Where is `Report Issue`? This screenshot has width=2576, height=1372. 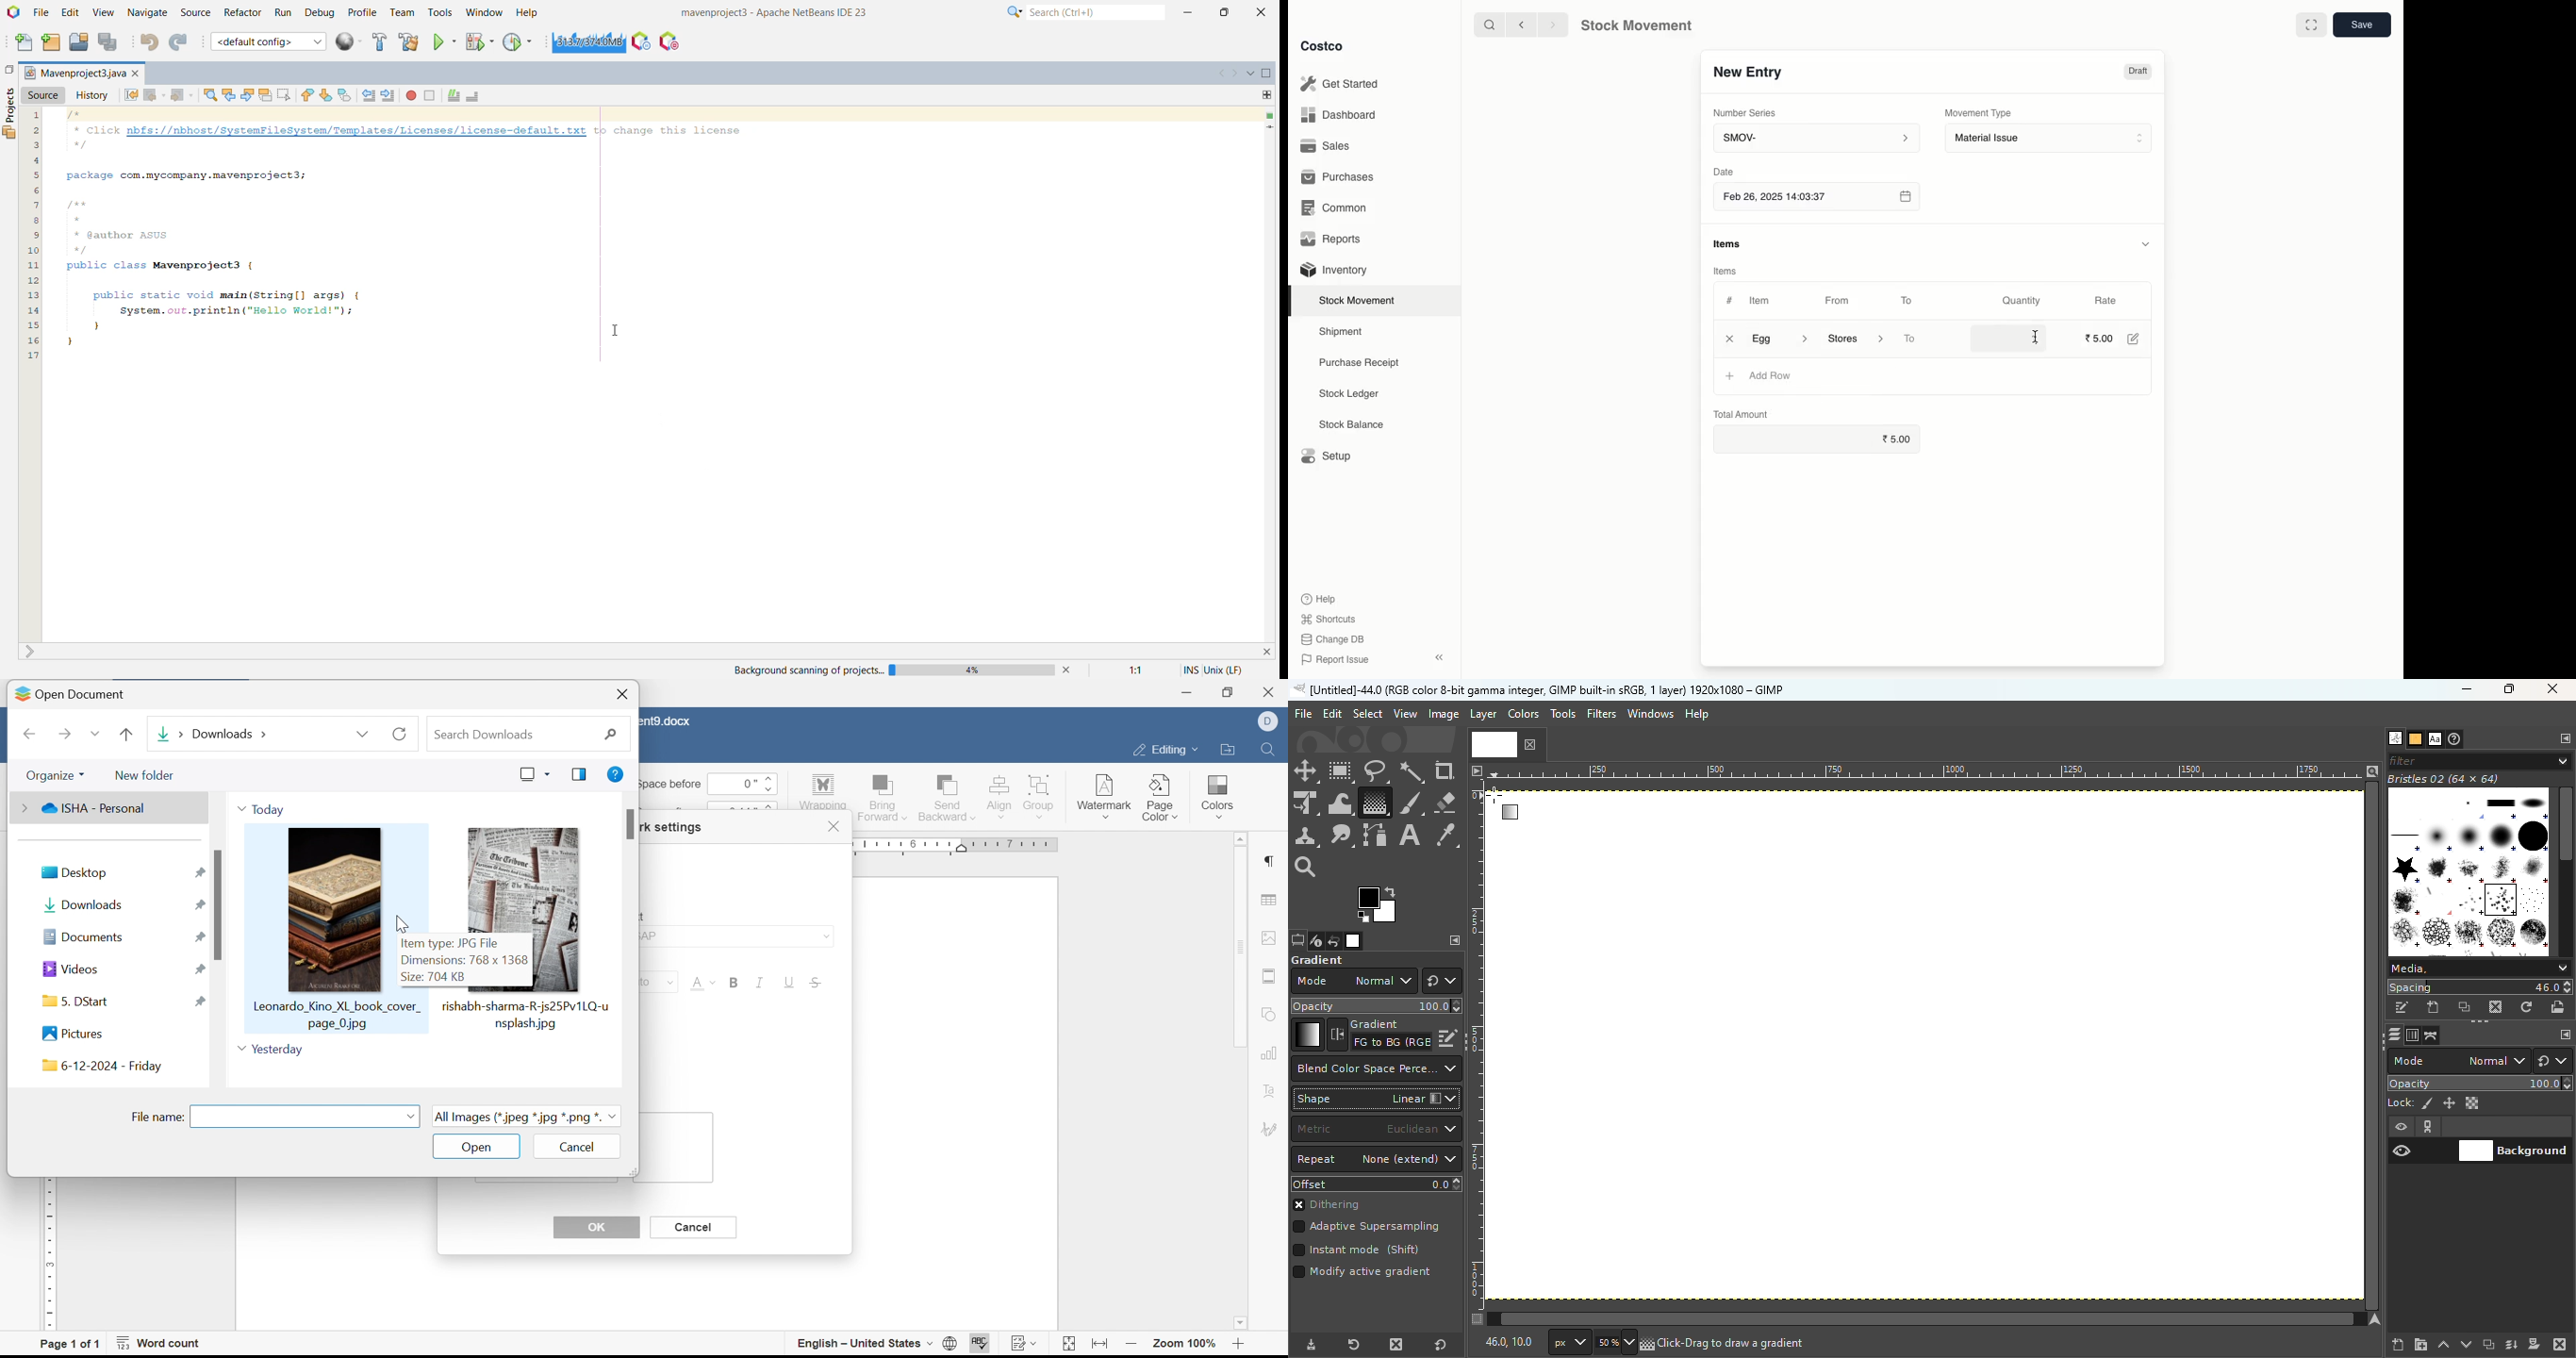
Report Issue is located at coordinates (1337, 660).